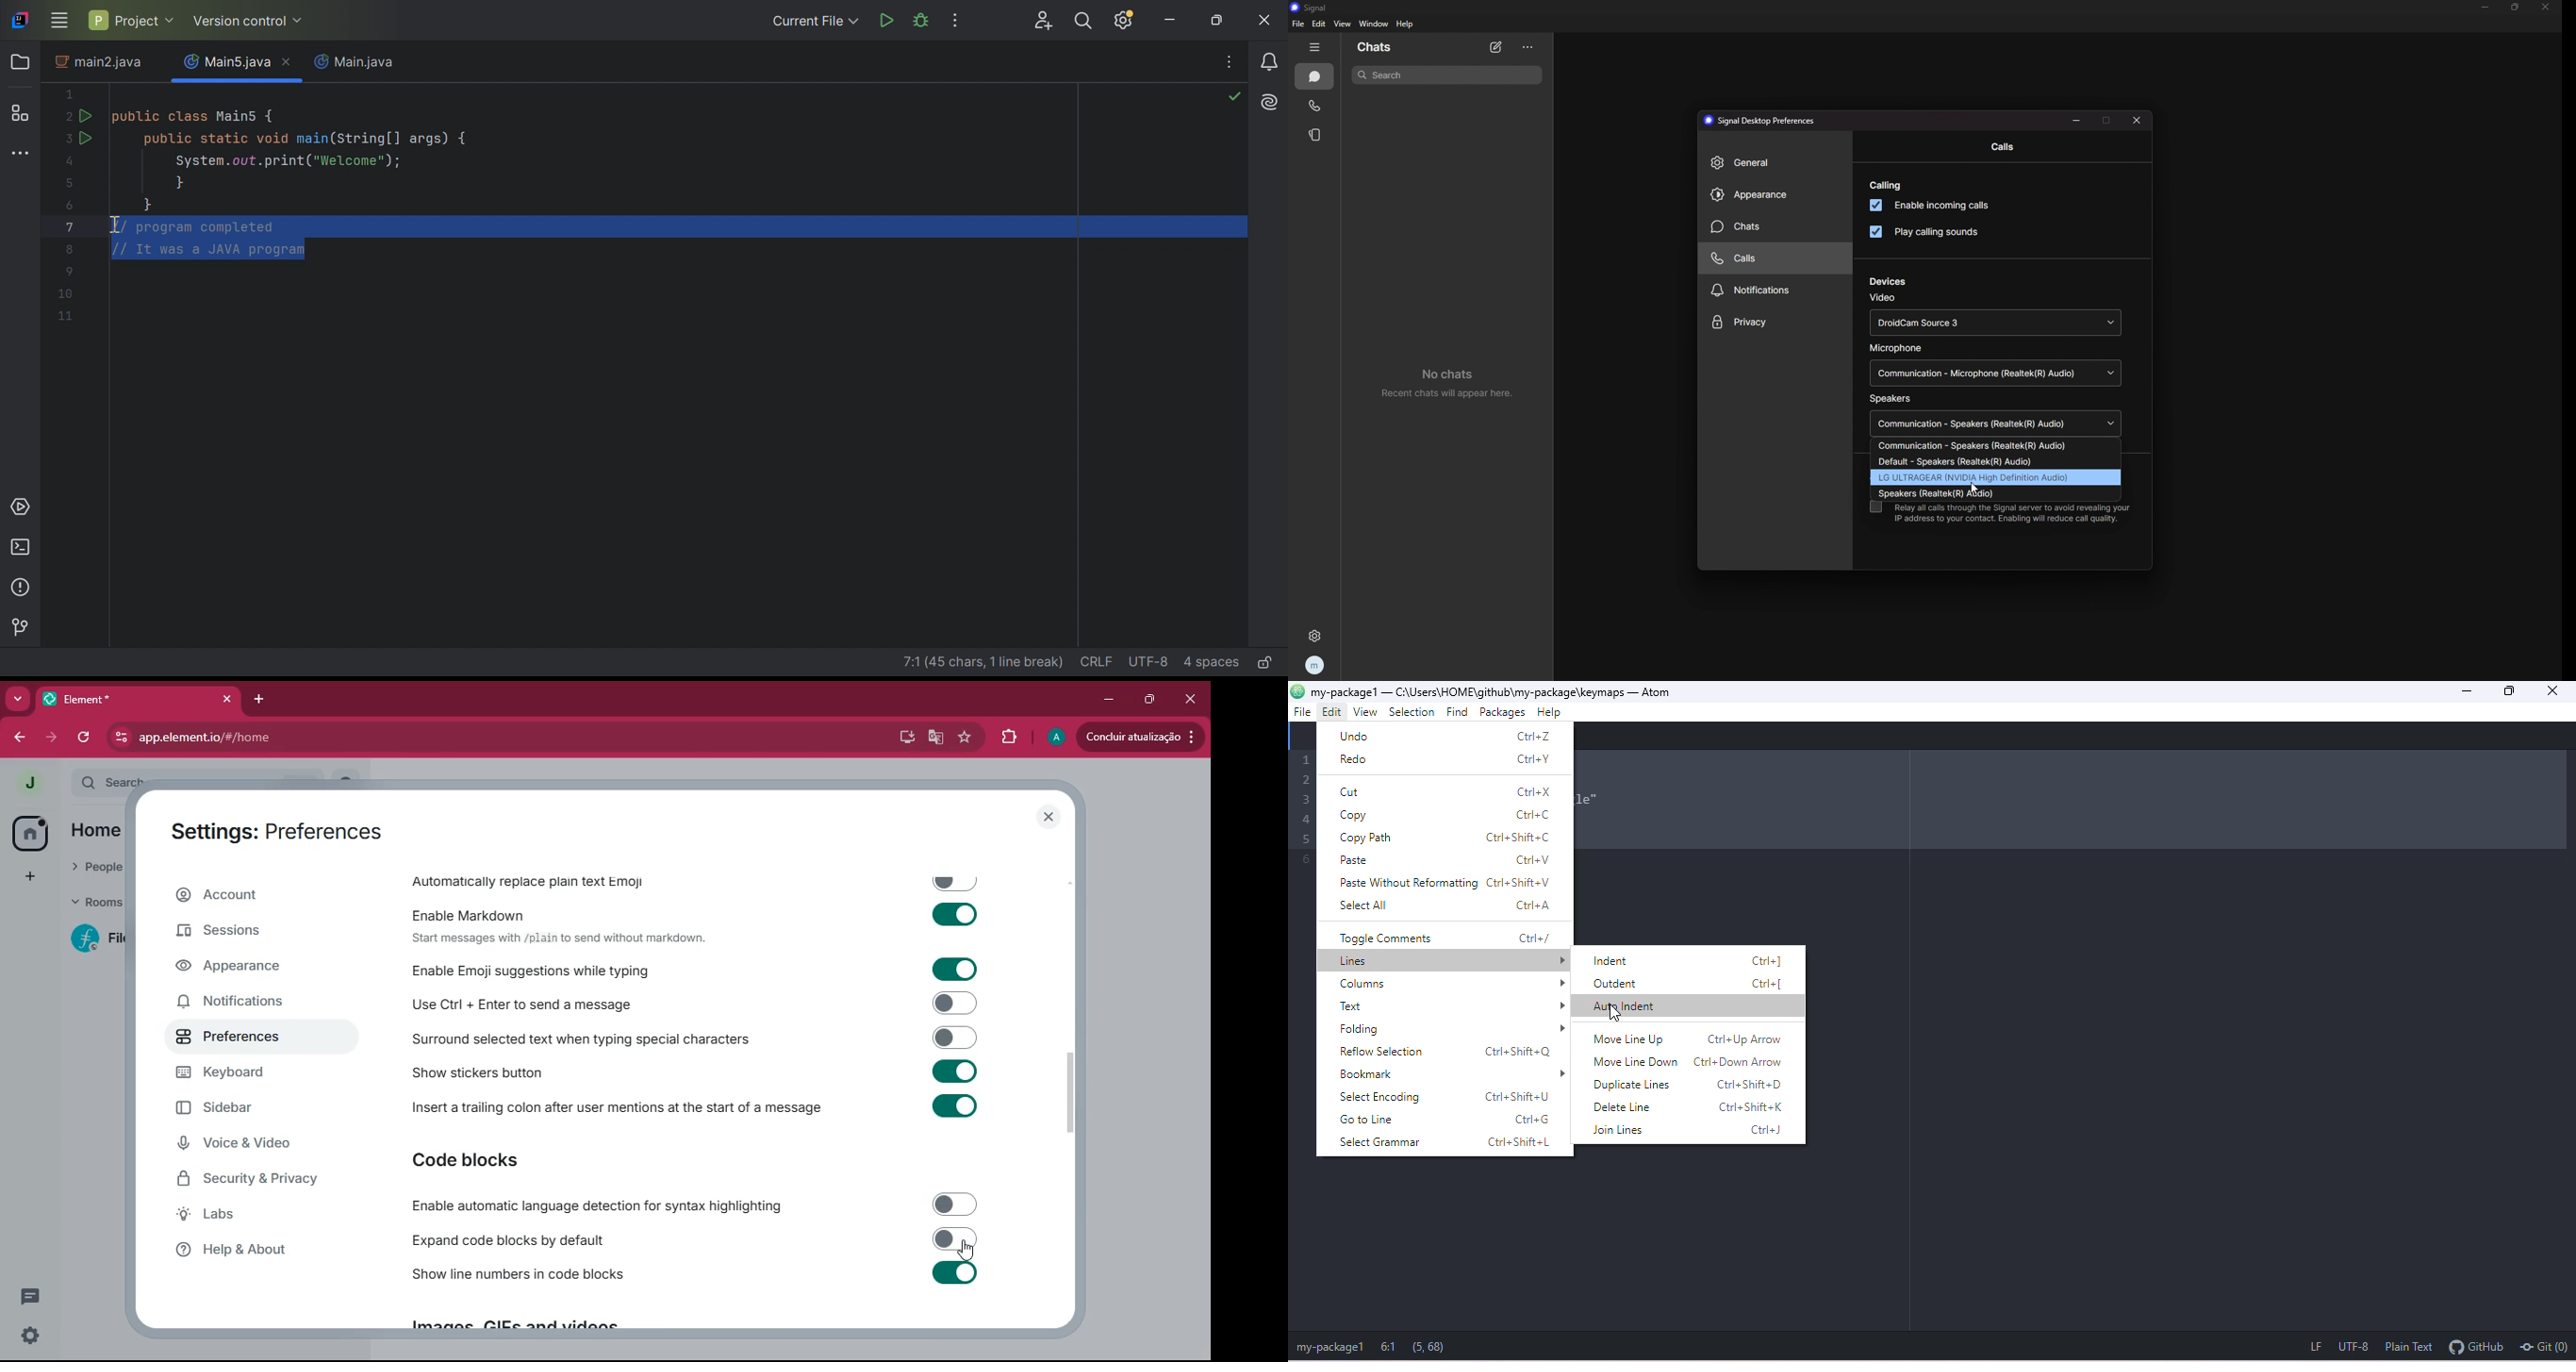  I want to click on no chats recent chats will appear here, so click(1454, 386).